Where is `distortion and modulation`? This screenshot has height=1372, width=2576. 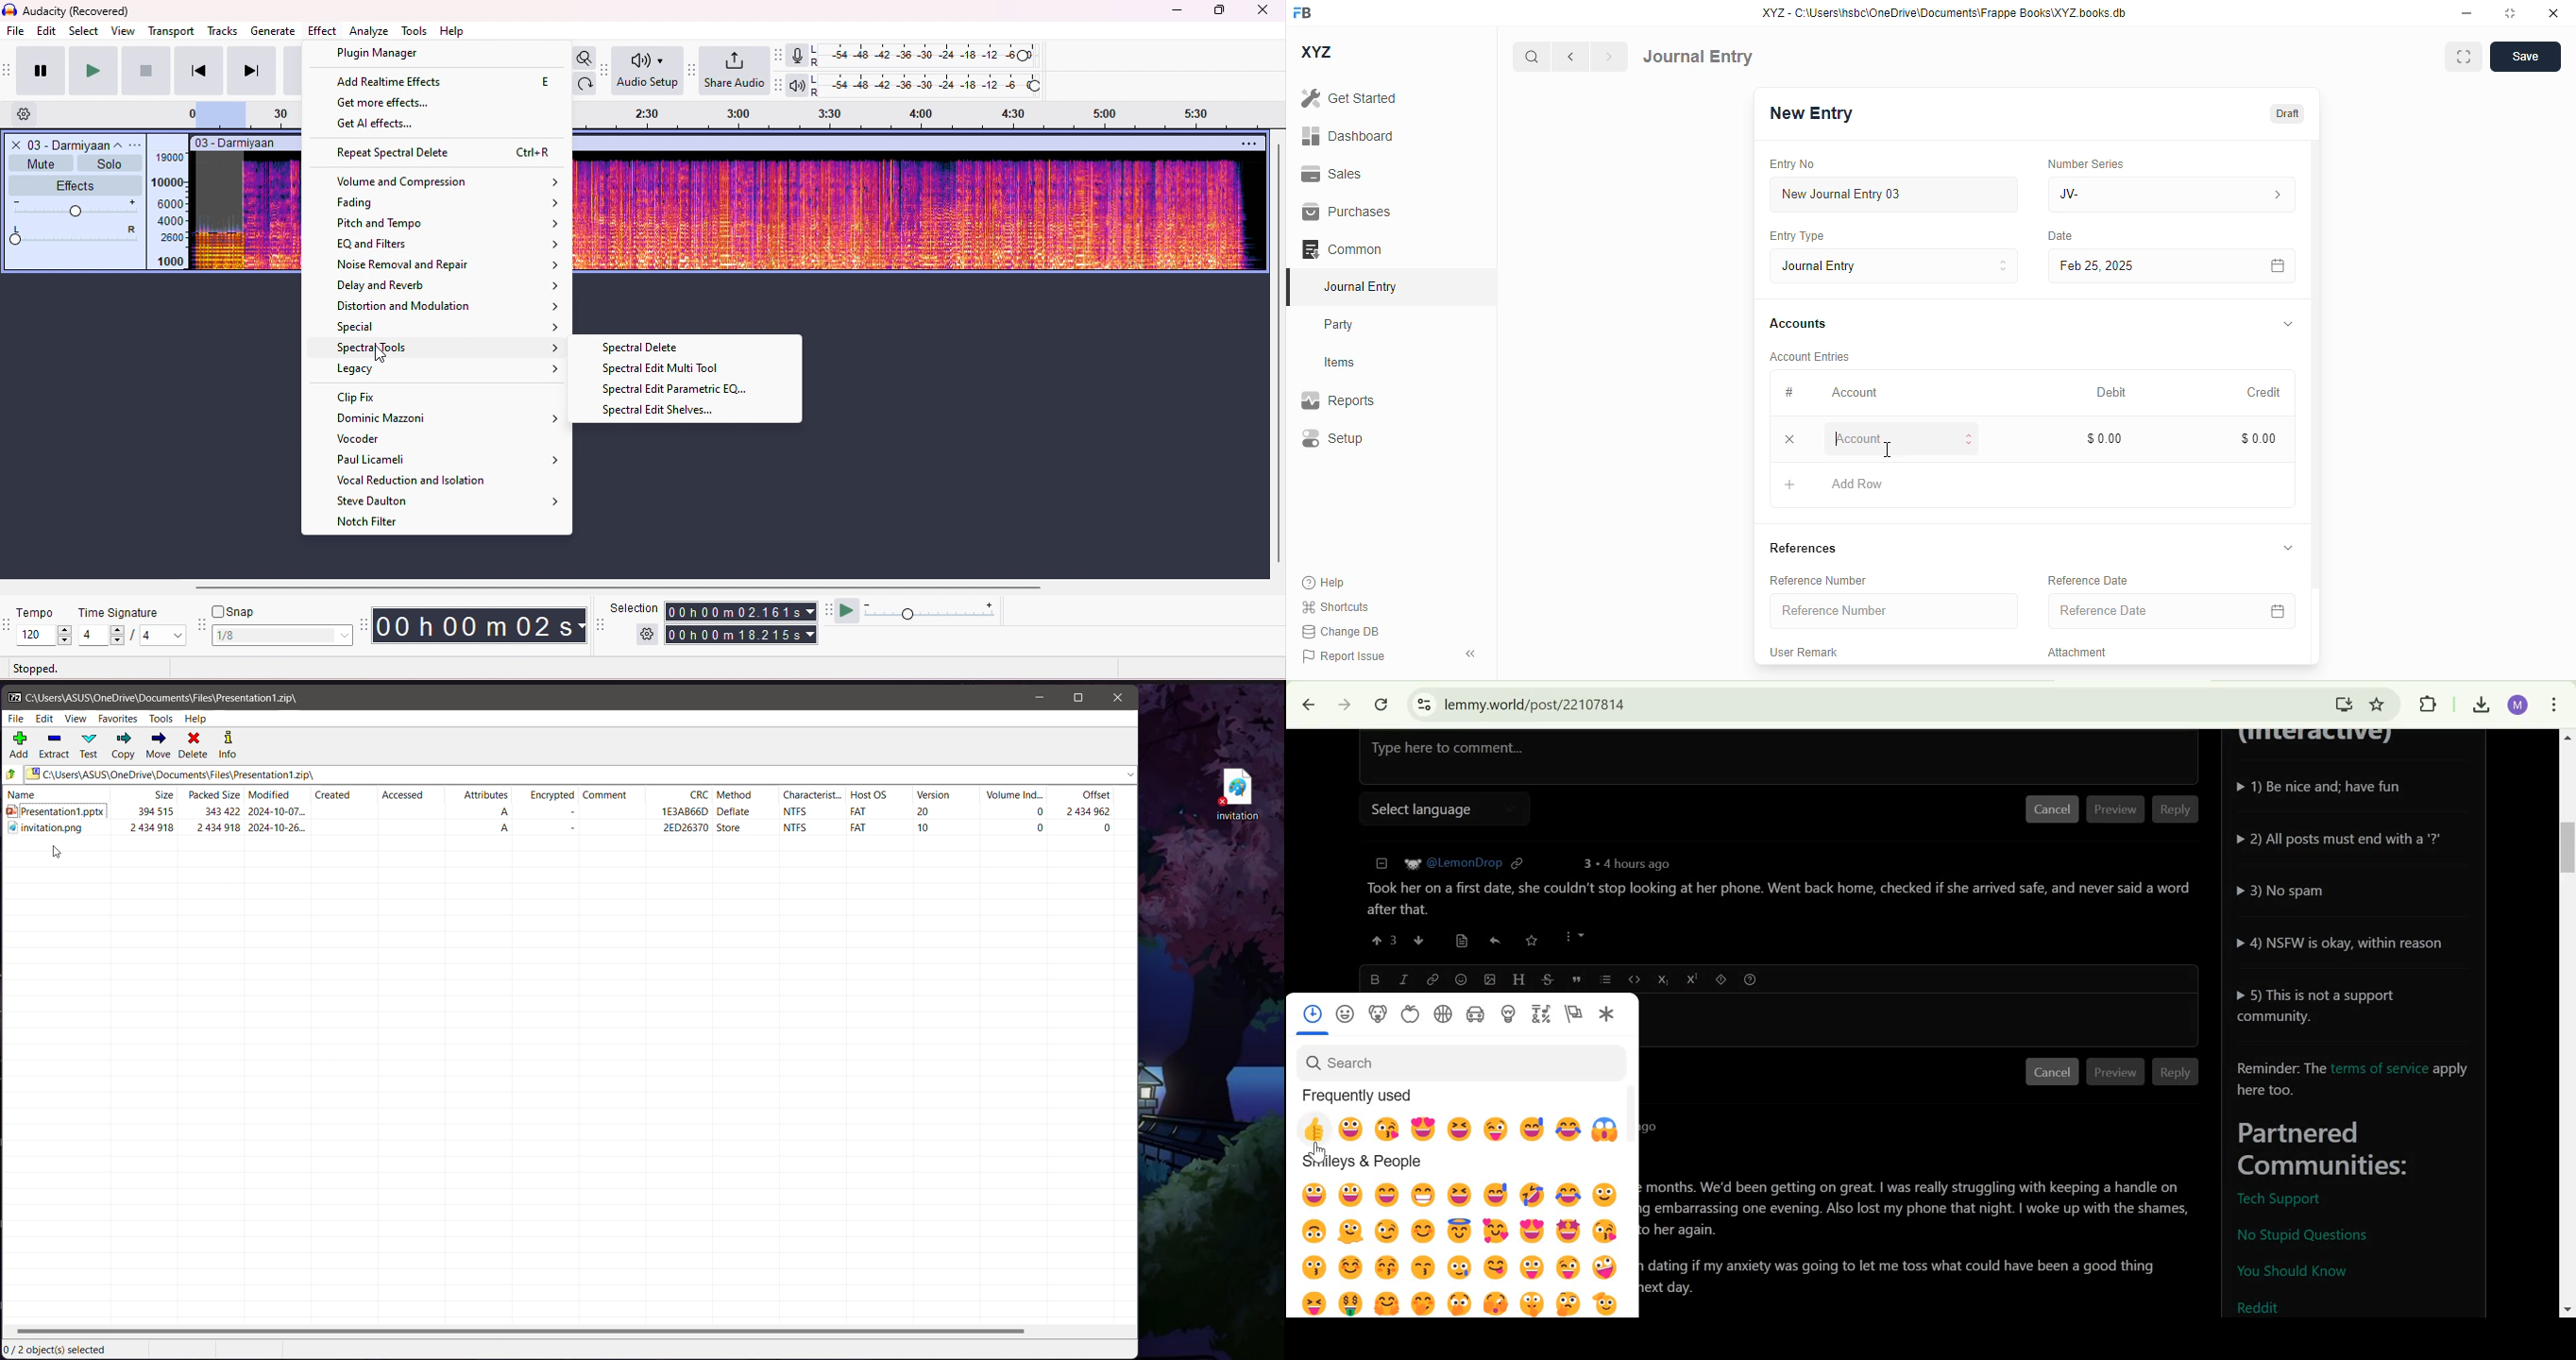 distortion and modulation is located at coordinates (446, 306).